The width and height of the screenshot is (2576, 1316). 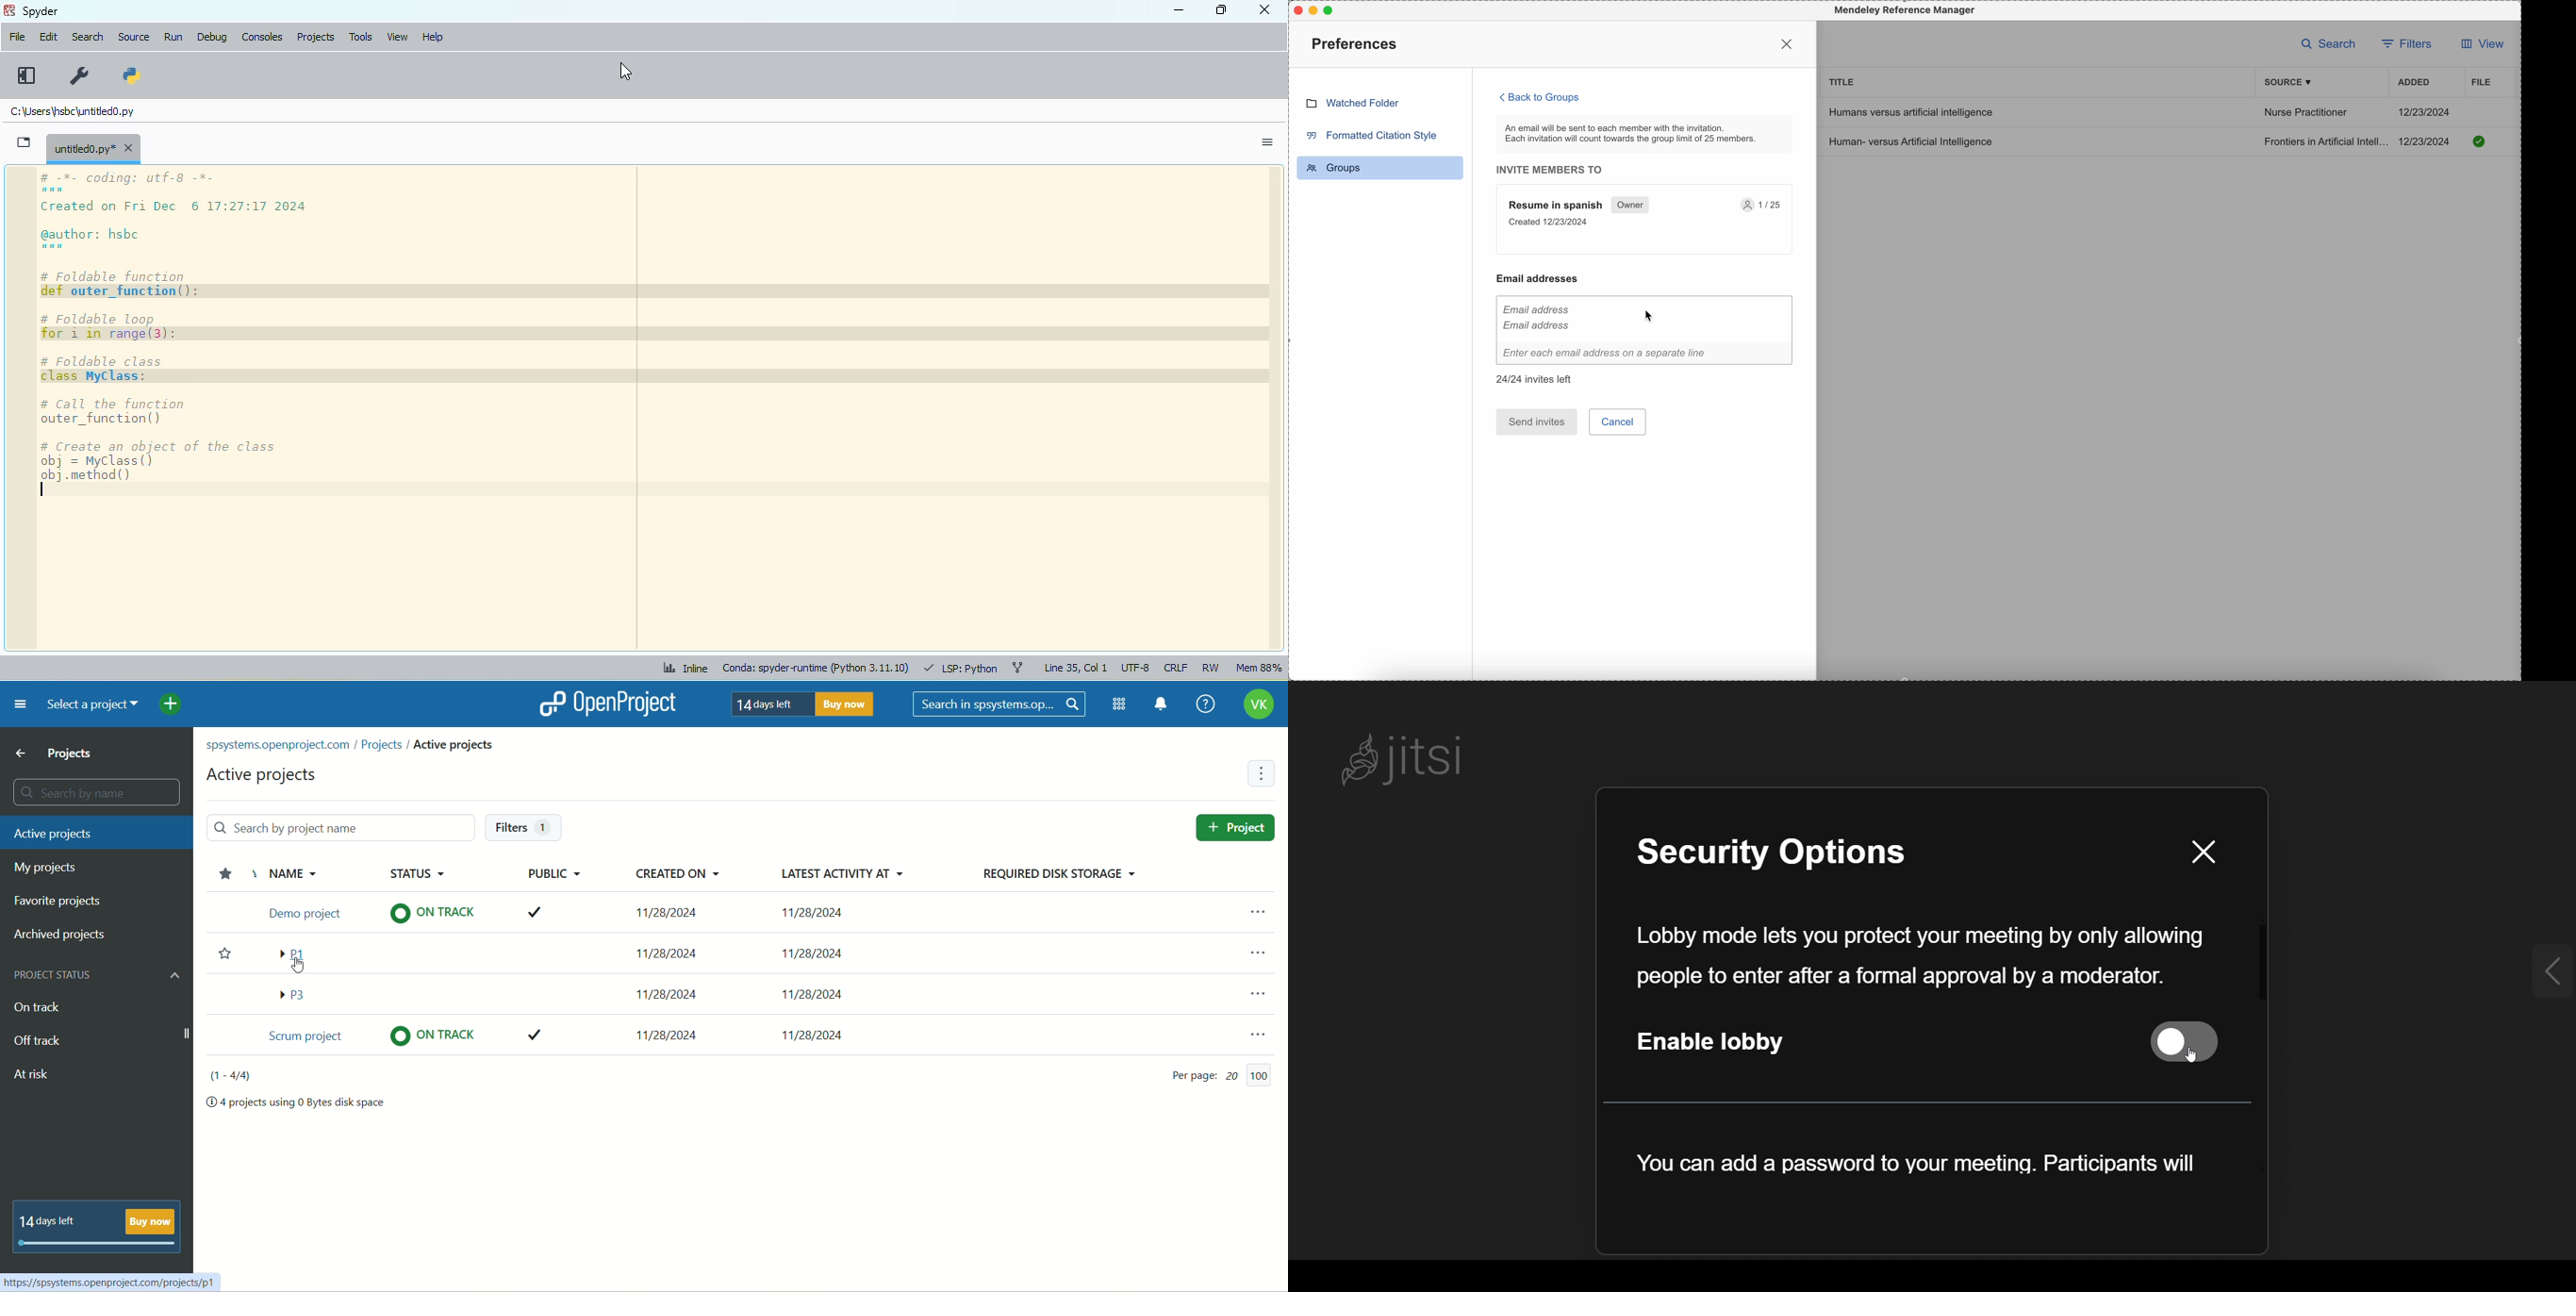 What do you see at coordinates (1903, 11) in the screenshot?
I see `Mendeley Reference Manager` at bounding box center [1903, 11].